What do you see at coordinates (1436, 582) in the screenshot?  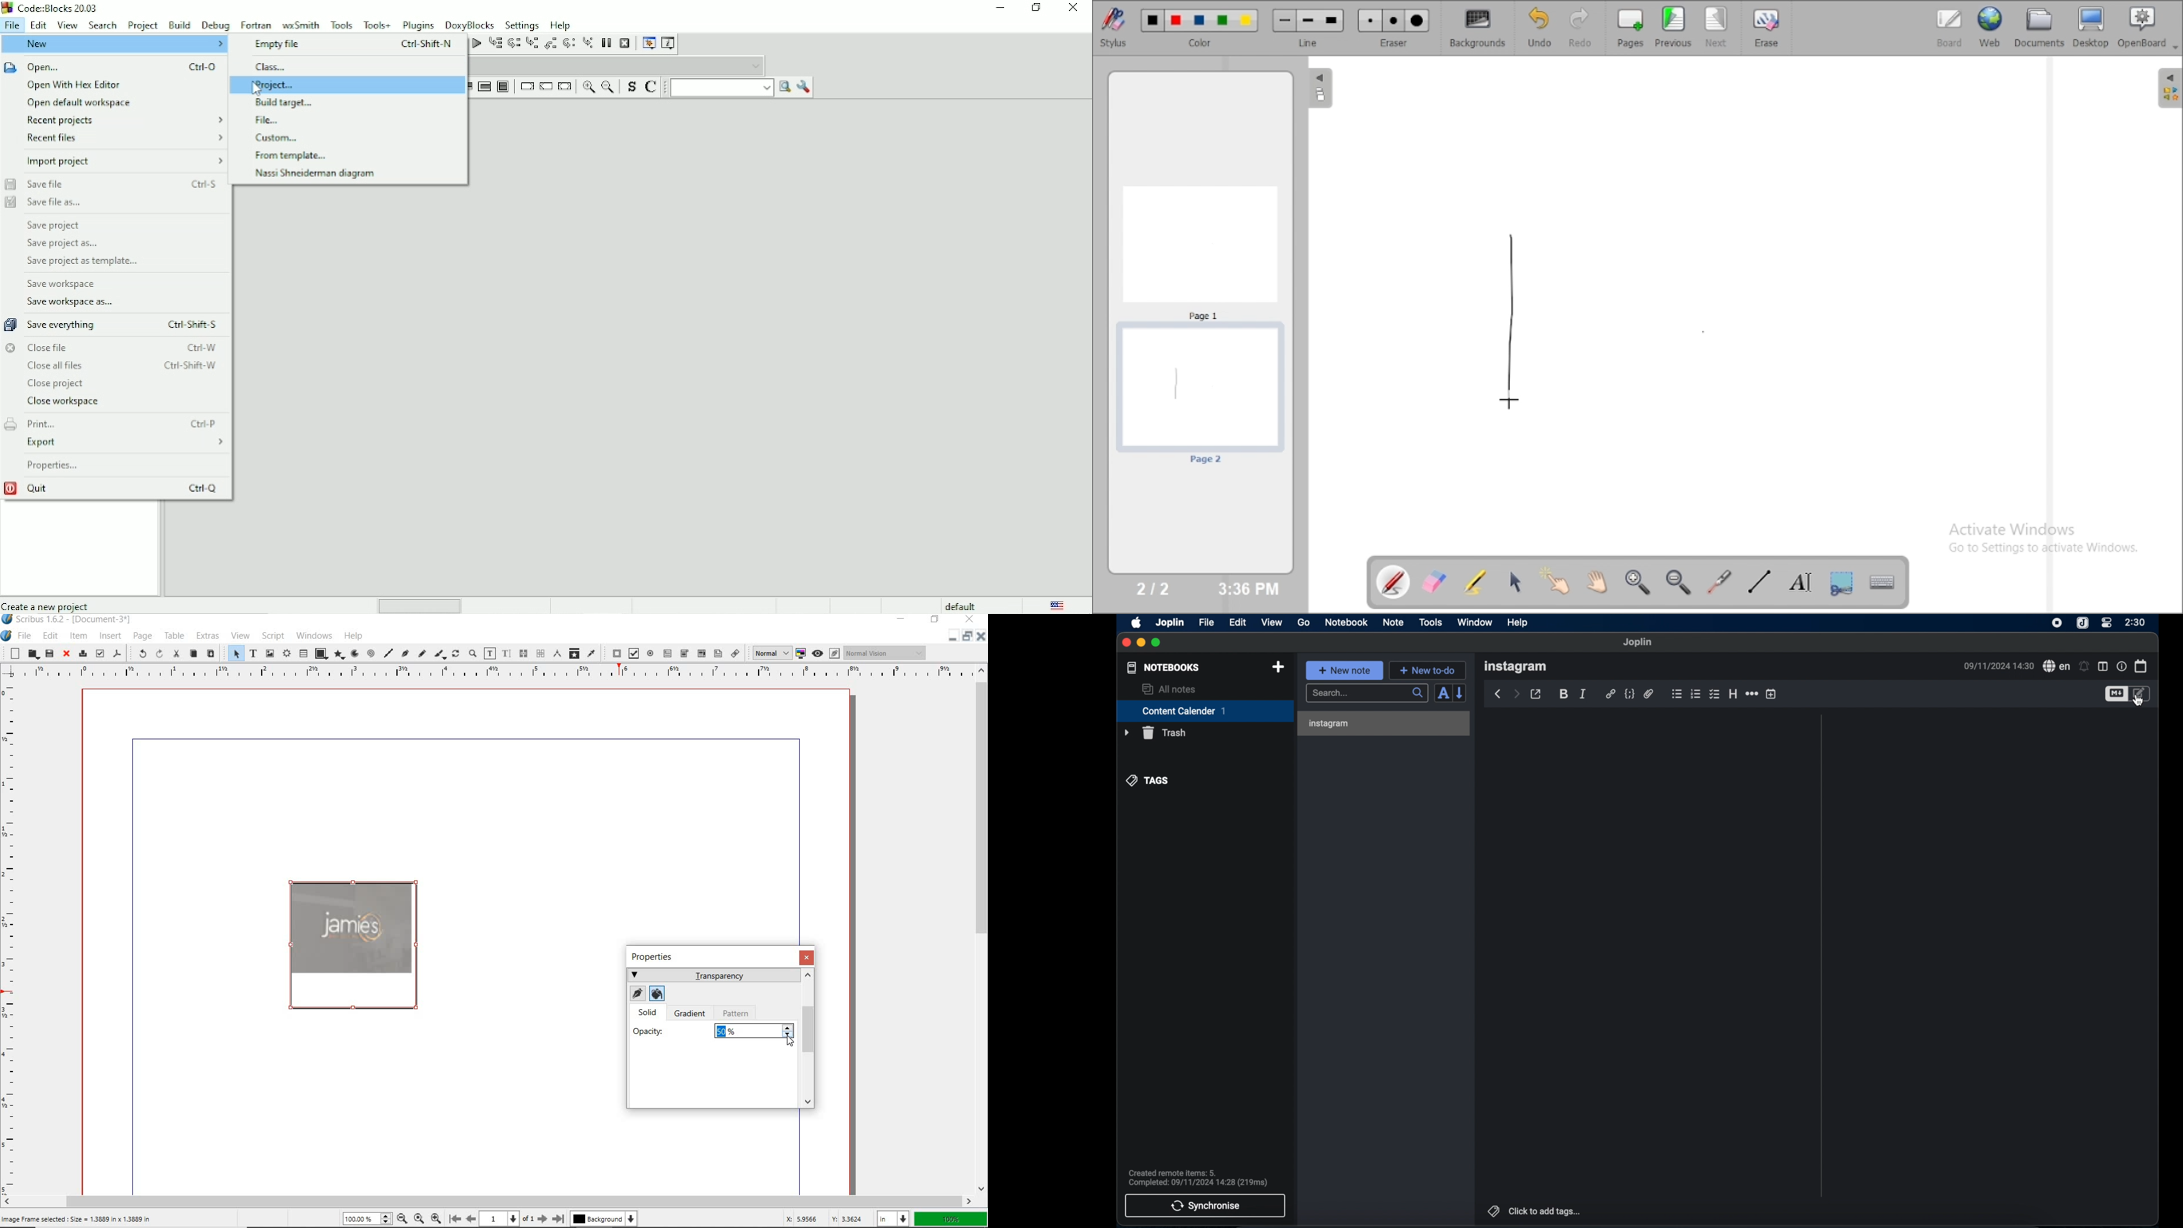 I see `erase annotation` at bounding box center [1436, 582].